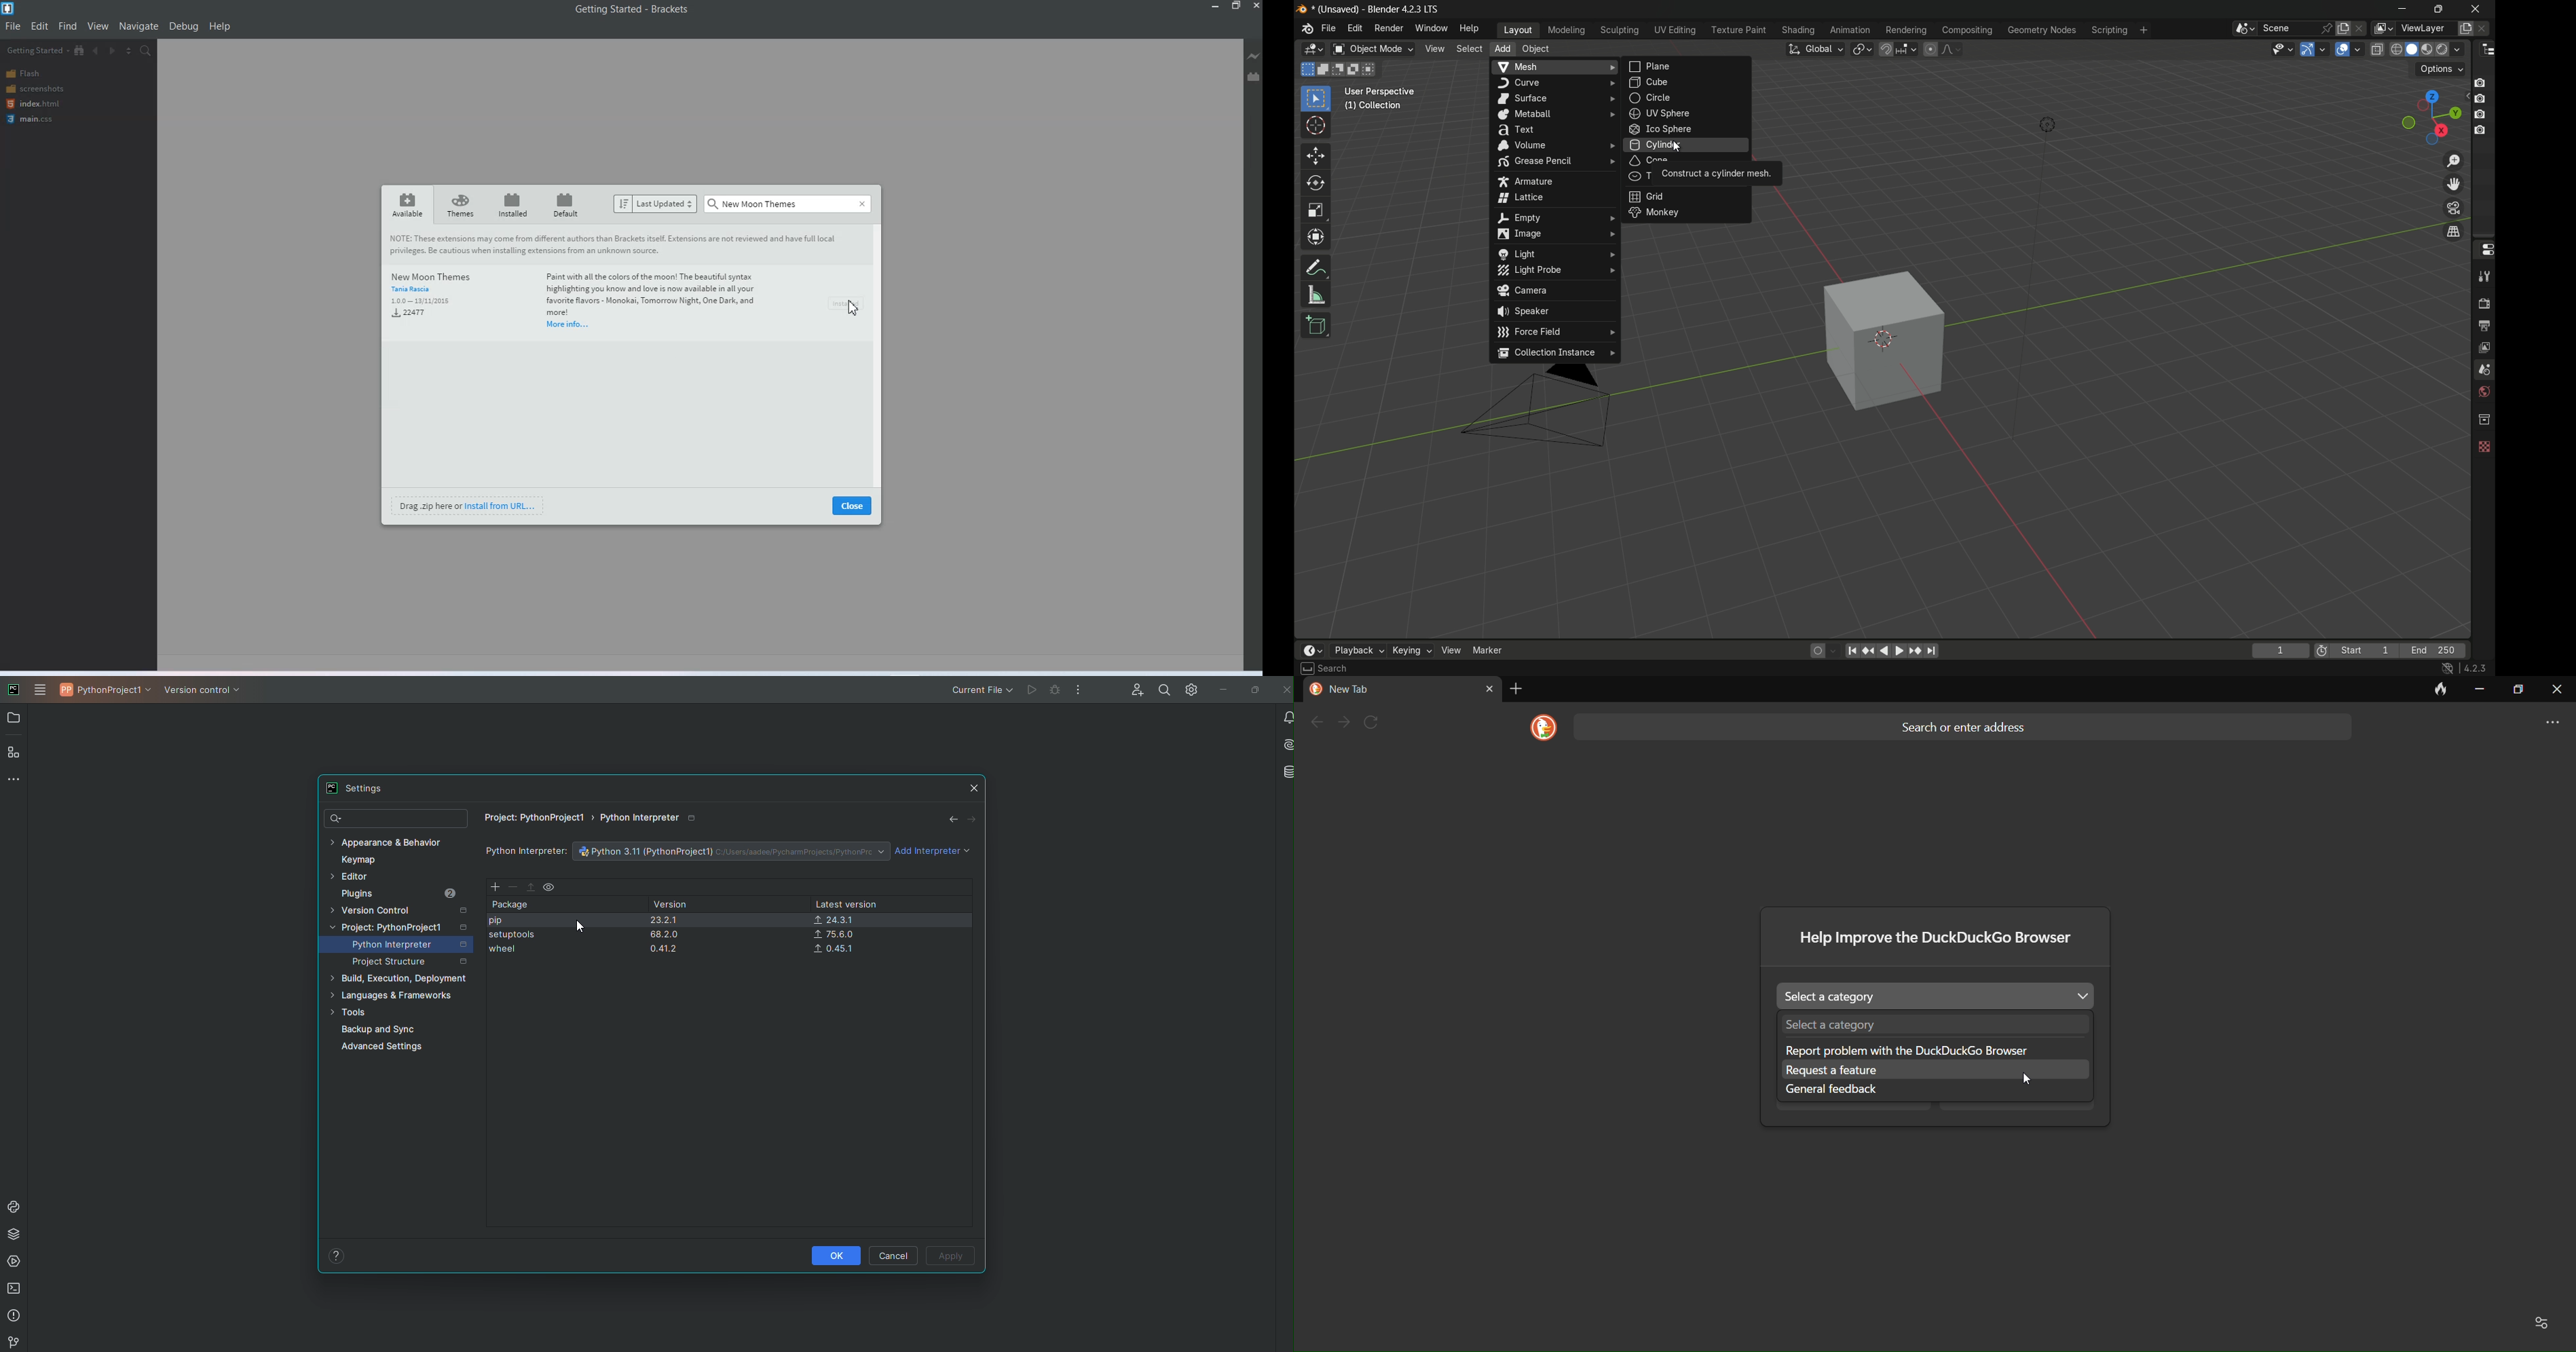  Describe the element at coordinates (1555, 198) in the screenshot. I see `lattice` at that location.